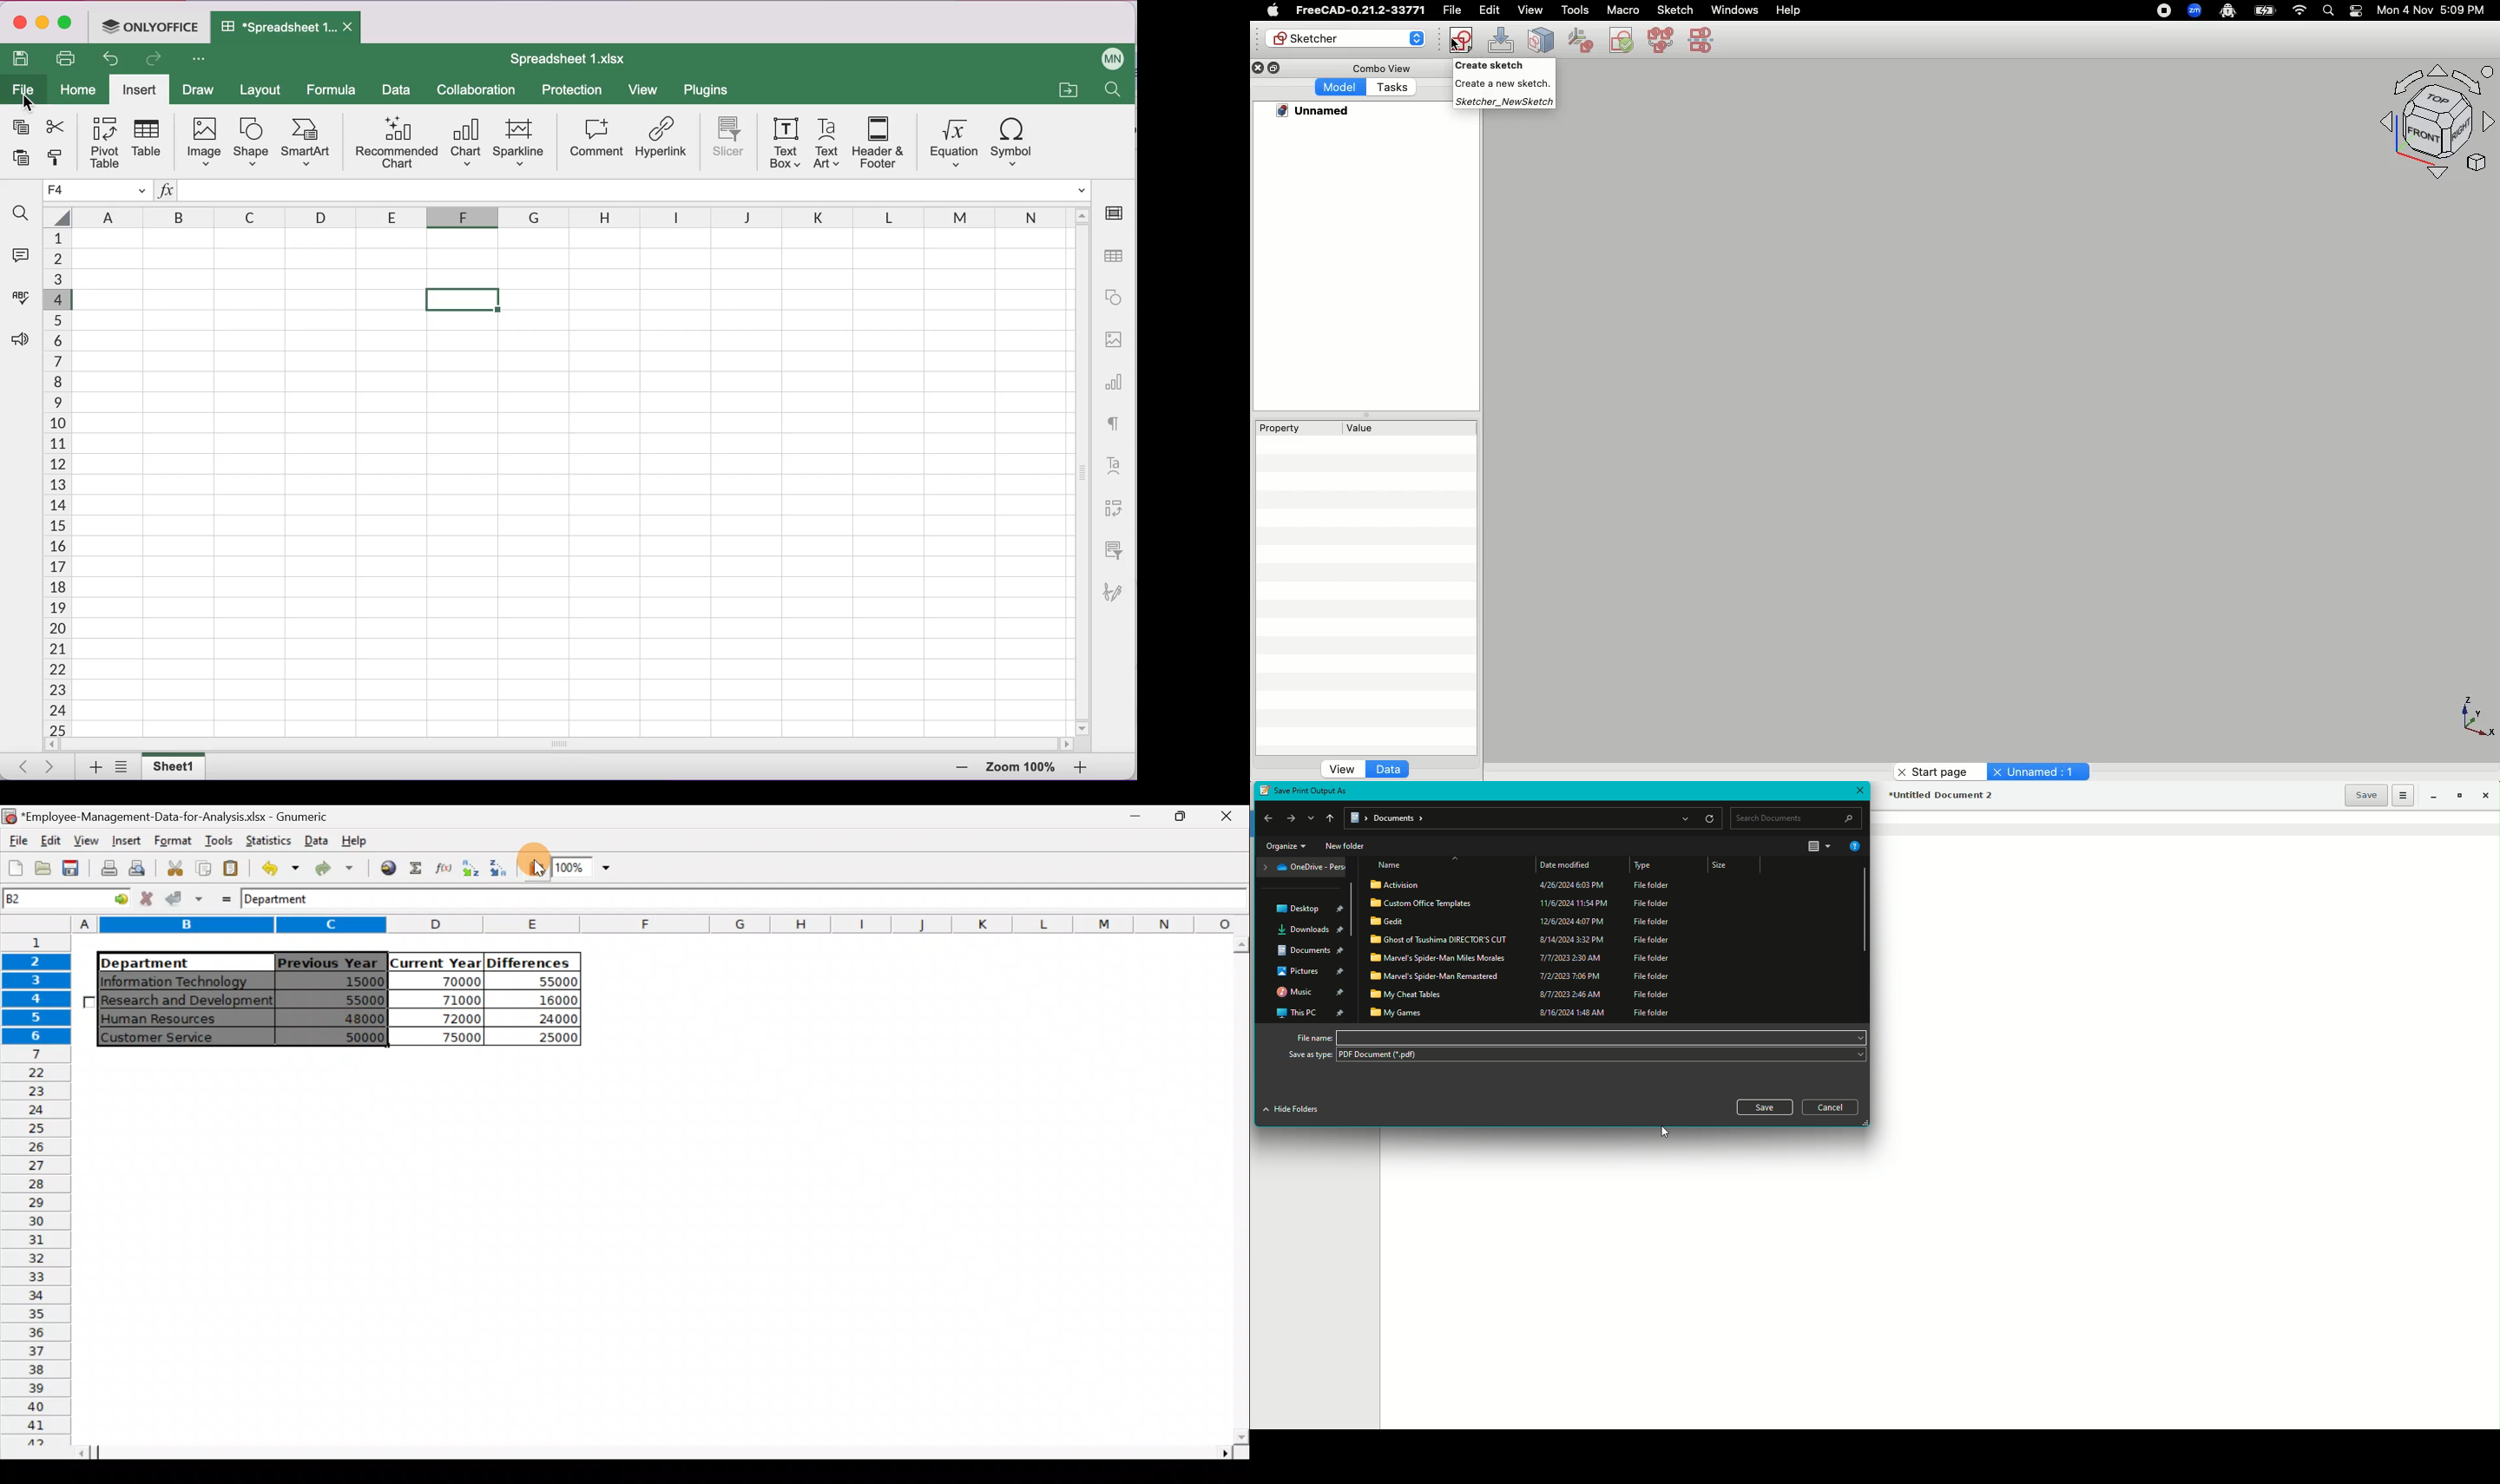  What do you see at coordinates (184, 816) in the screenshot?
I see `Employee-Management-Data-for-Analysis.xlsx - Gnumeric` at bounding box center [184, 816].